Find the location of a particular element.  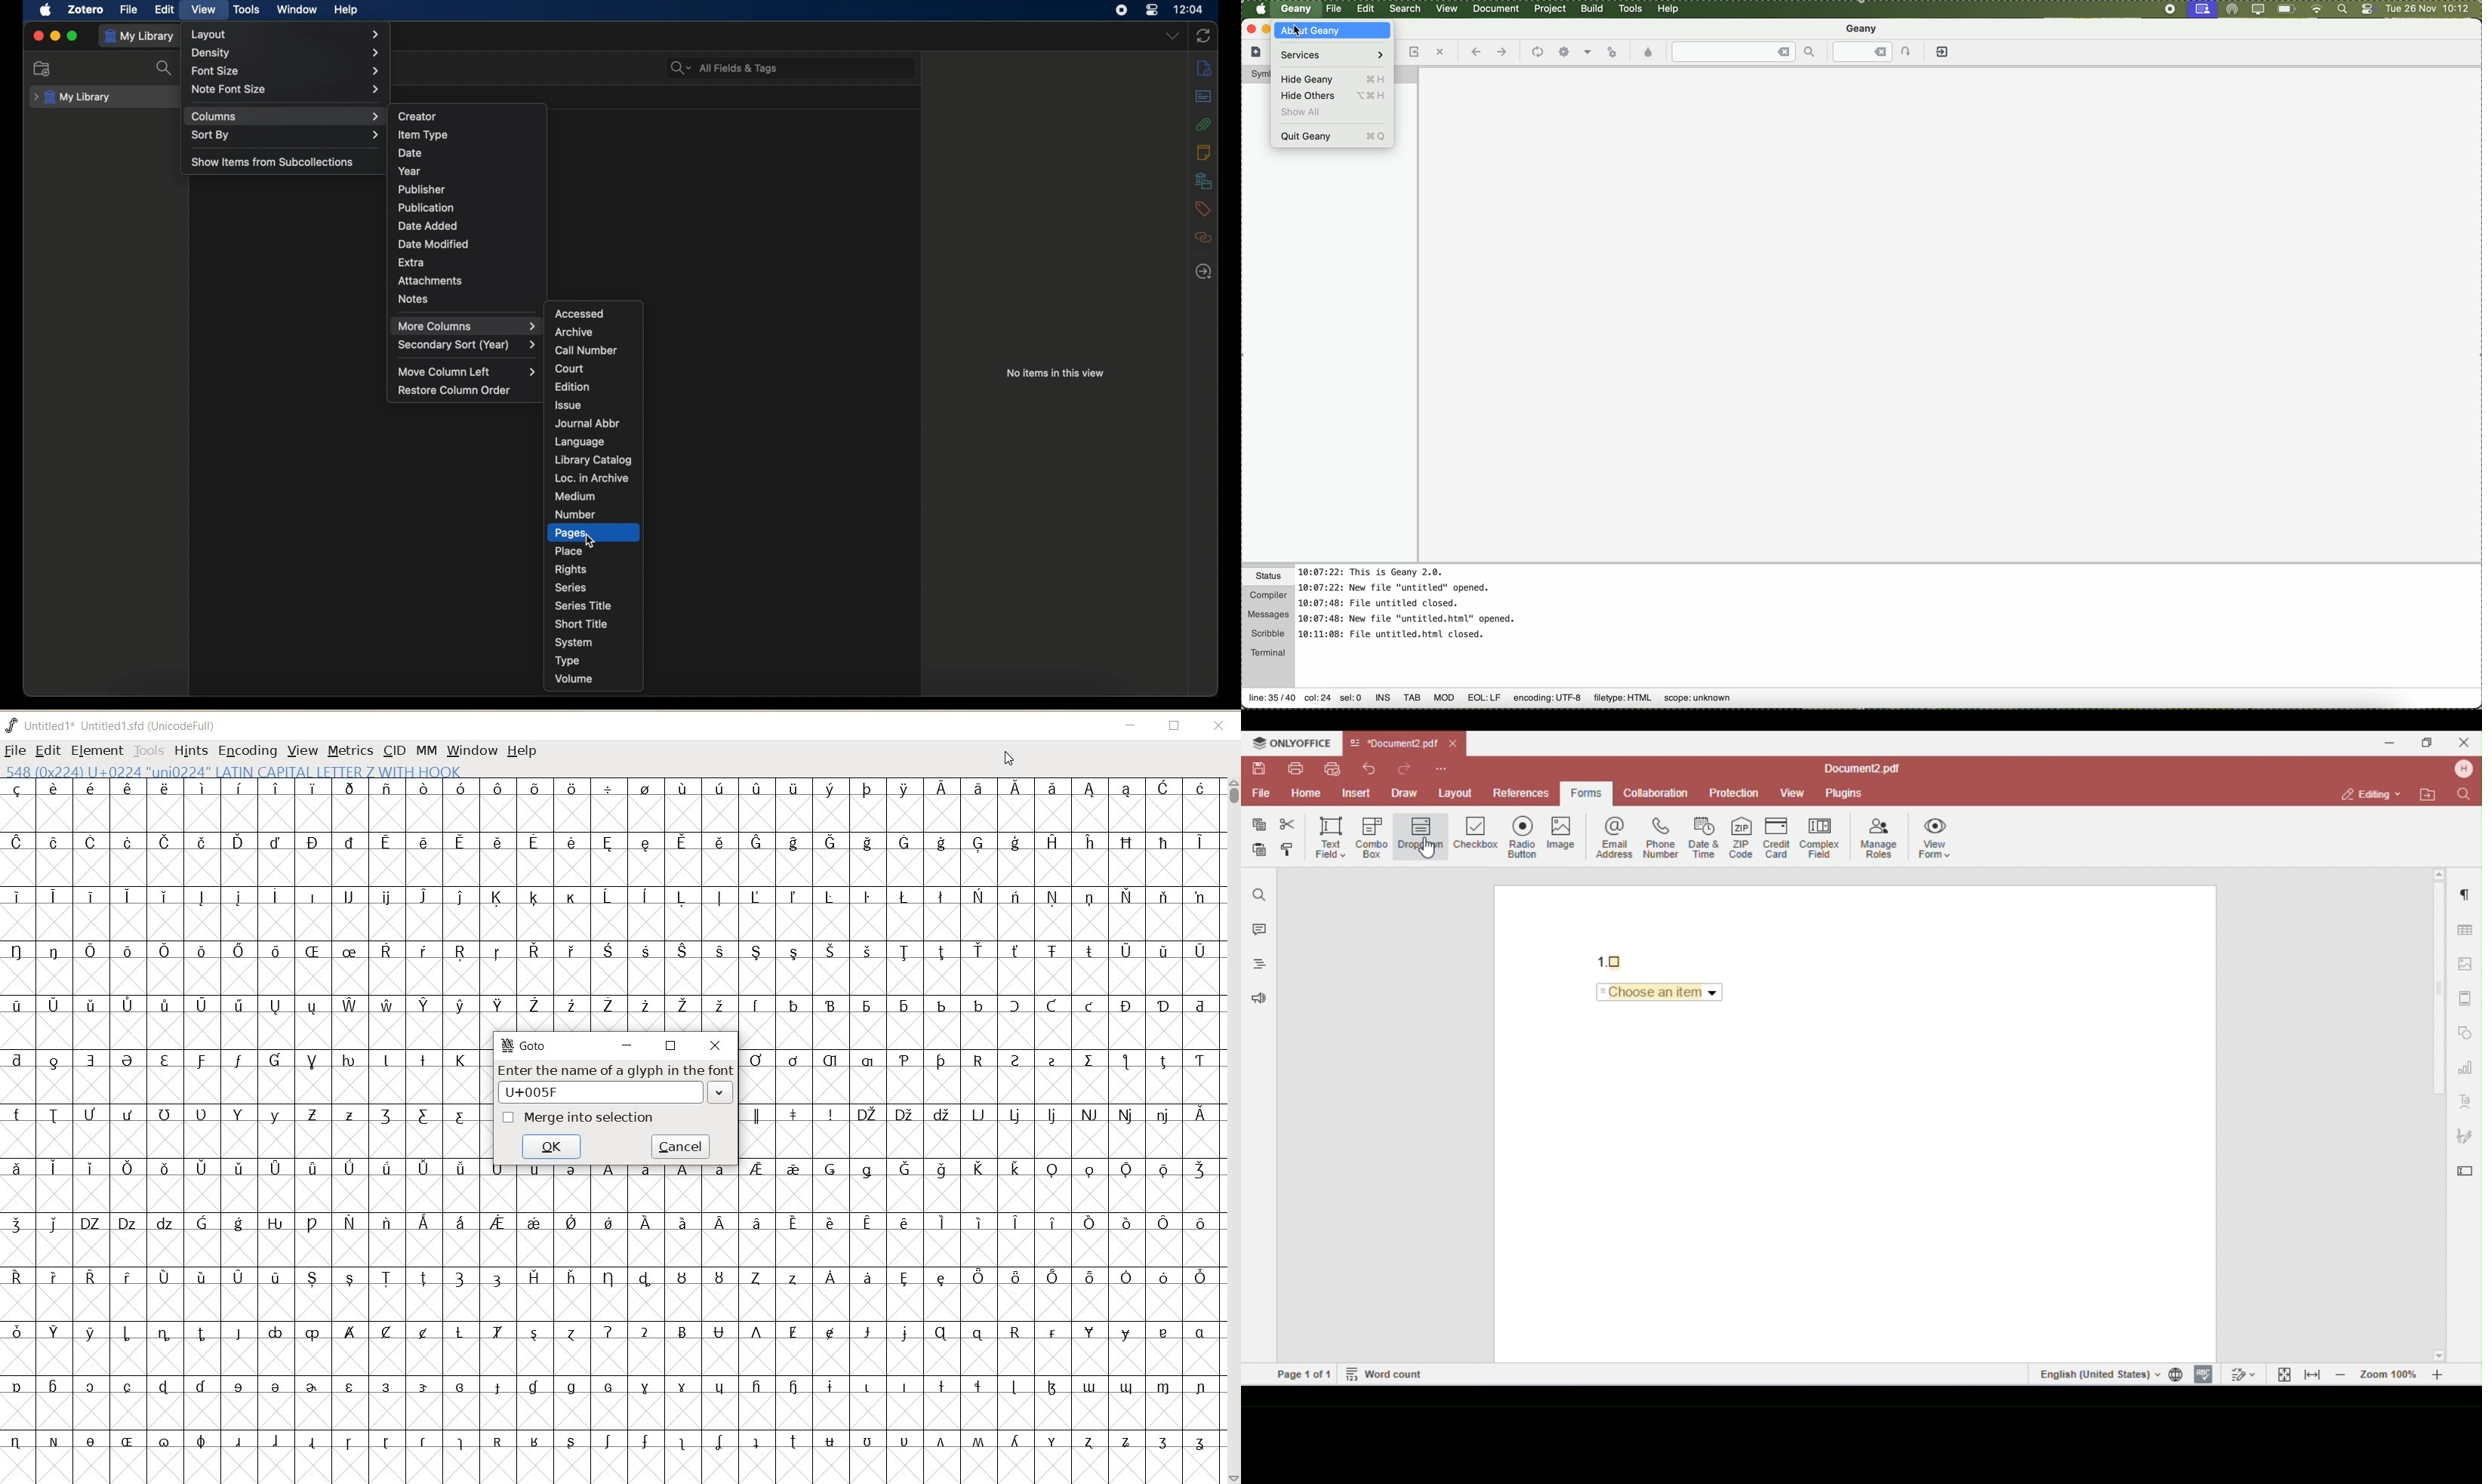

series is located at coordinates (571, 587).